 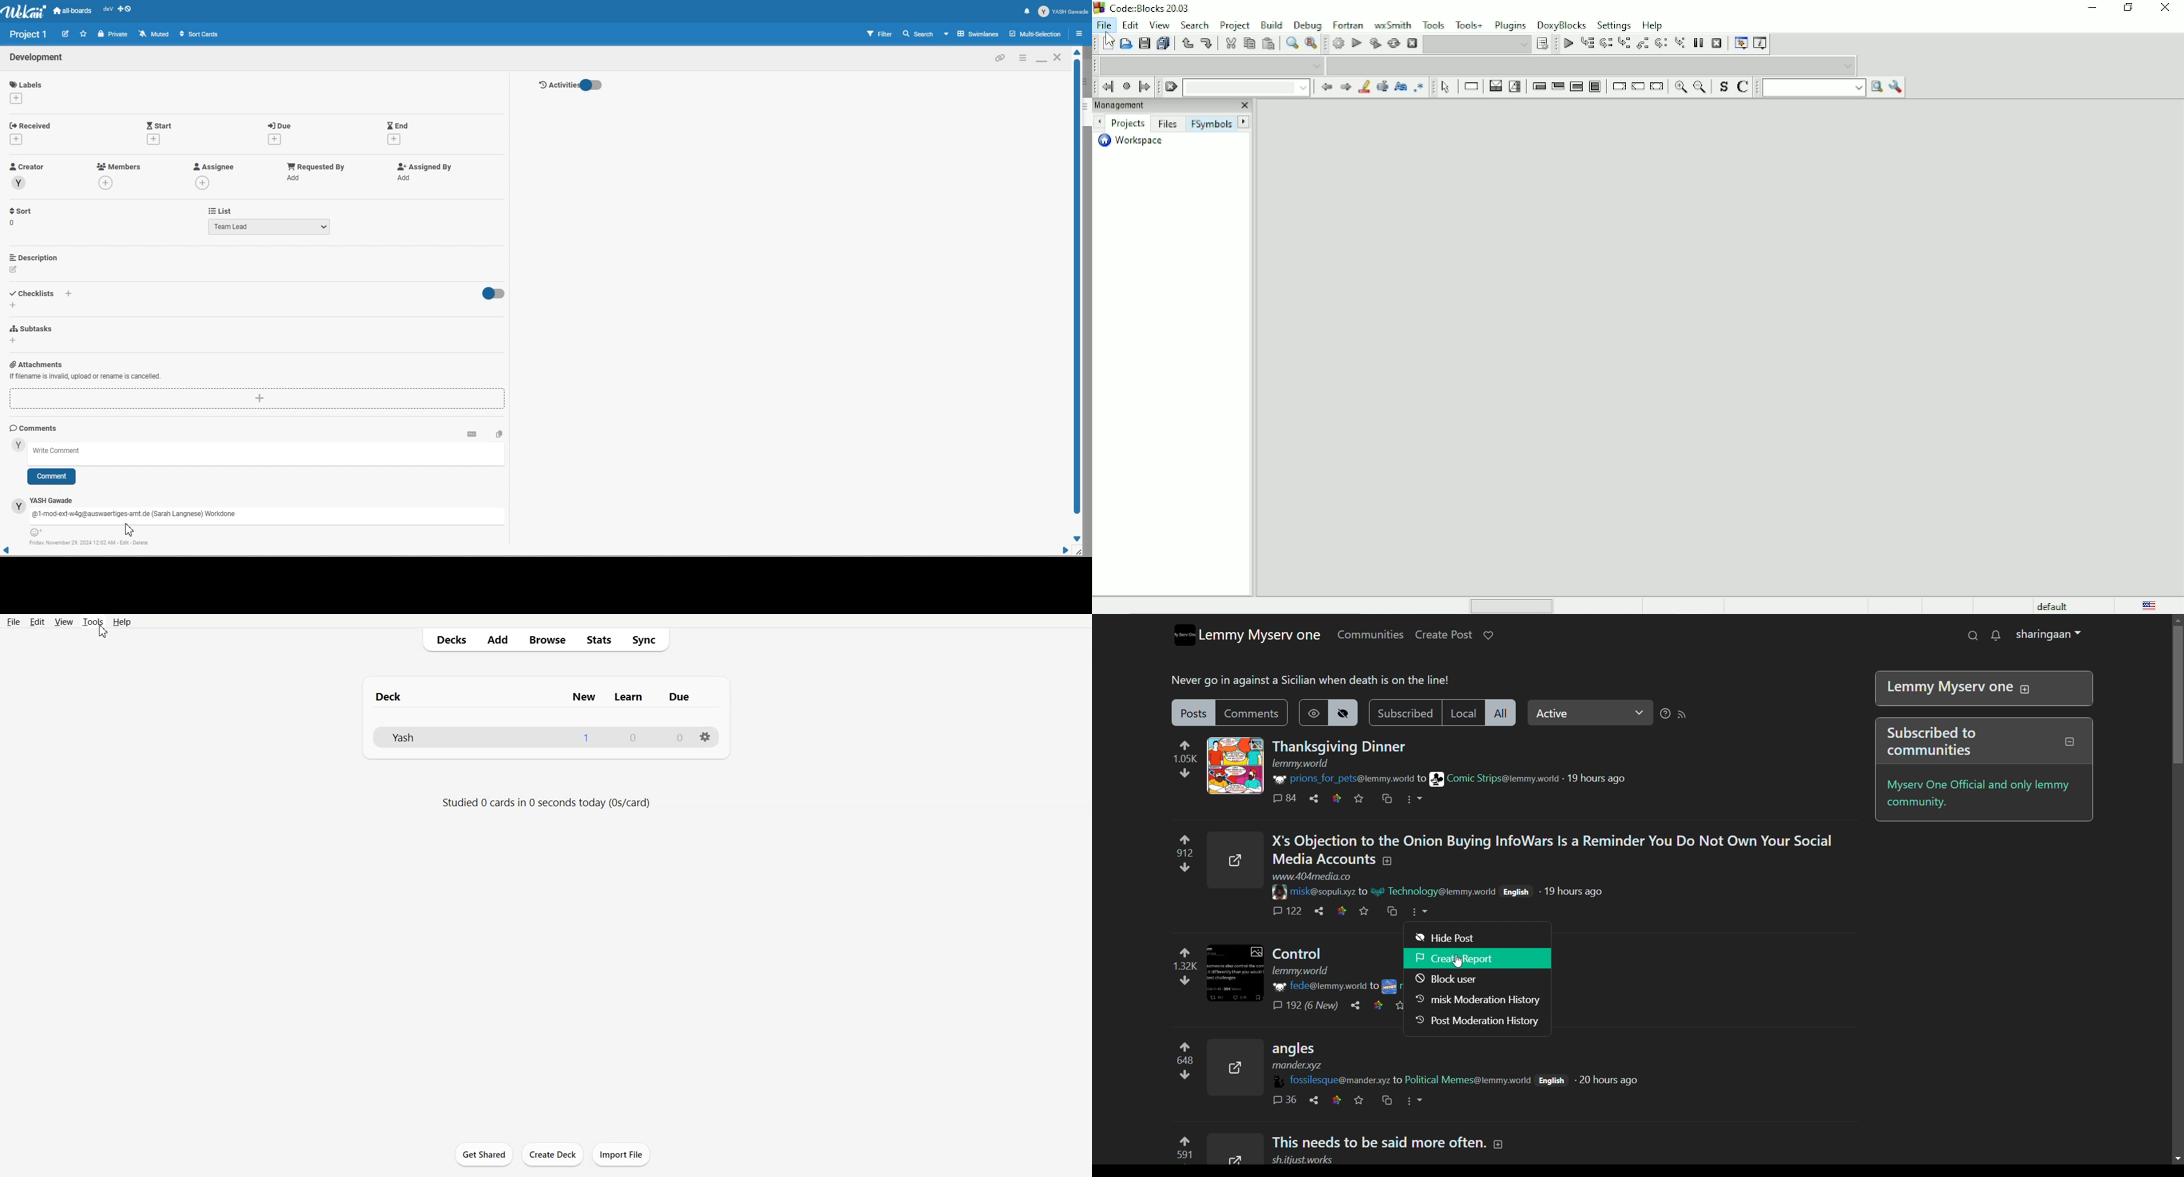 What do you see at coordinates (417, 736) in the screenshot?
I see `yashs` at bounding box center [417, 736].